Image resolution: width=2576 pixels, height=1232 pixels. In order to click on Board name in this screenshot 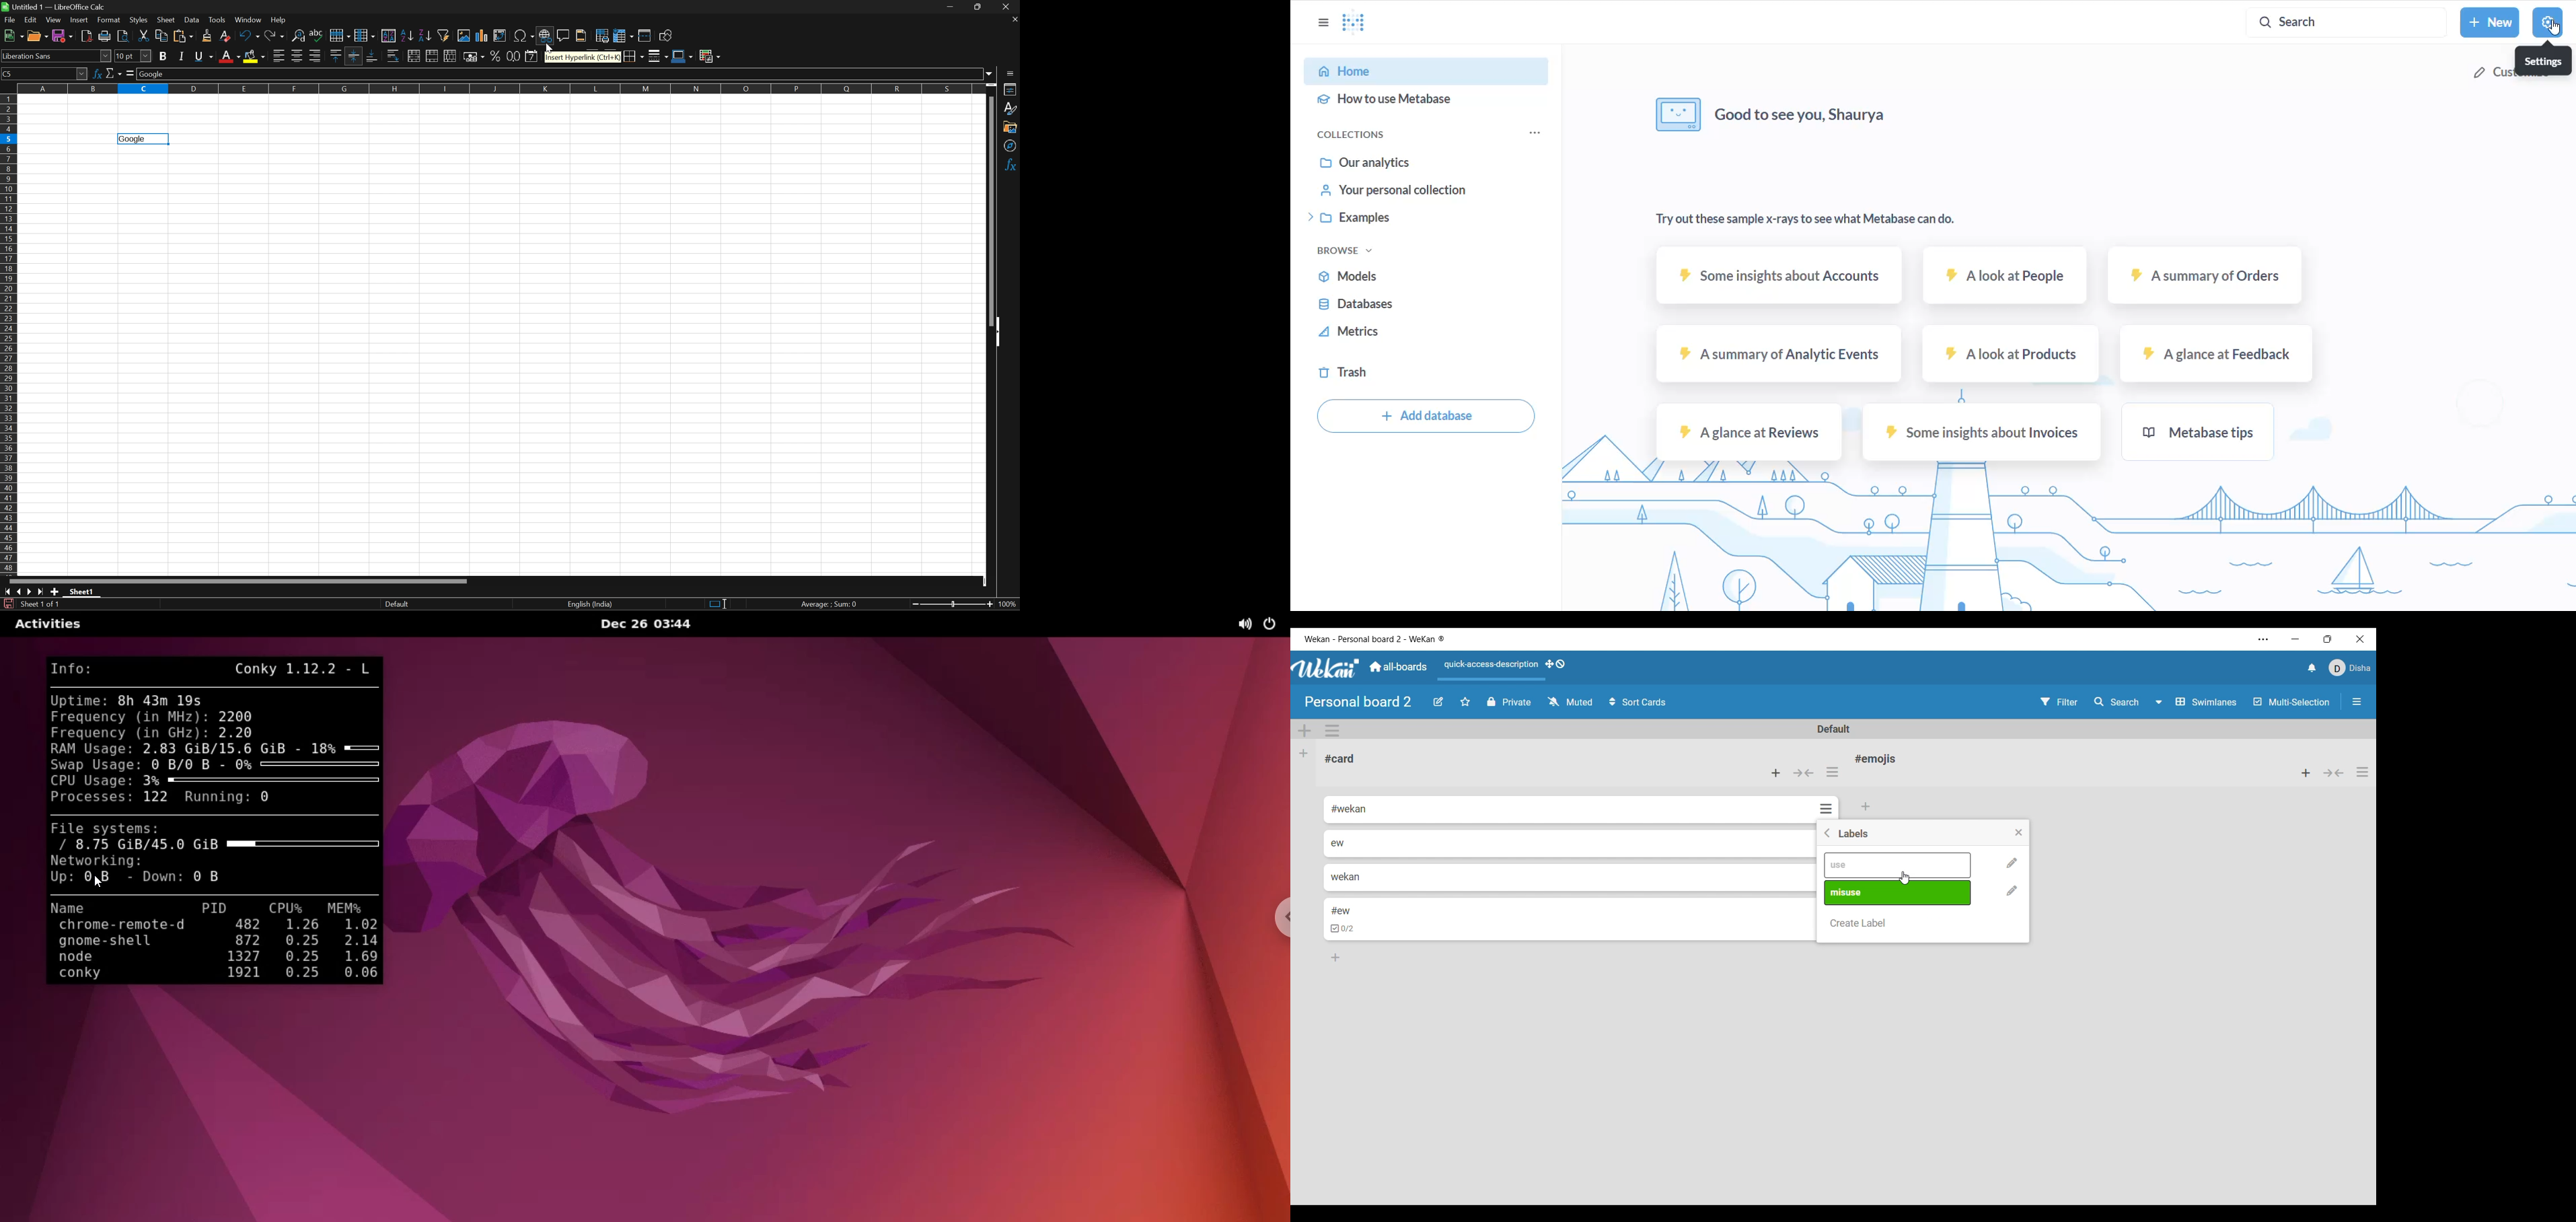, I will do `click(1358, 702)`.